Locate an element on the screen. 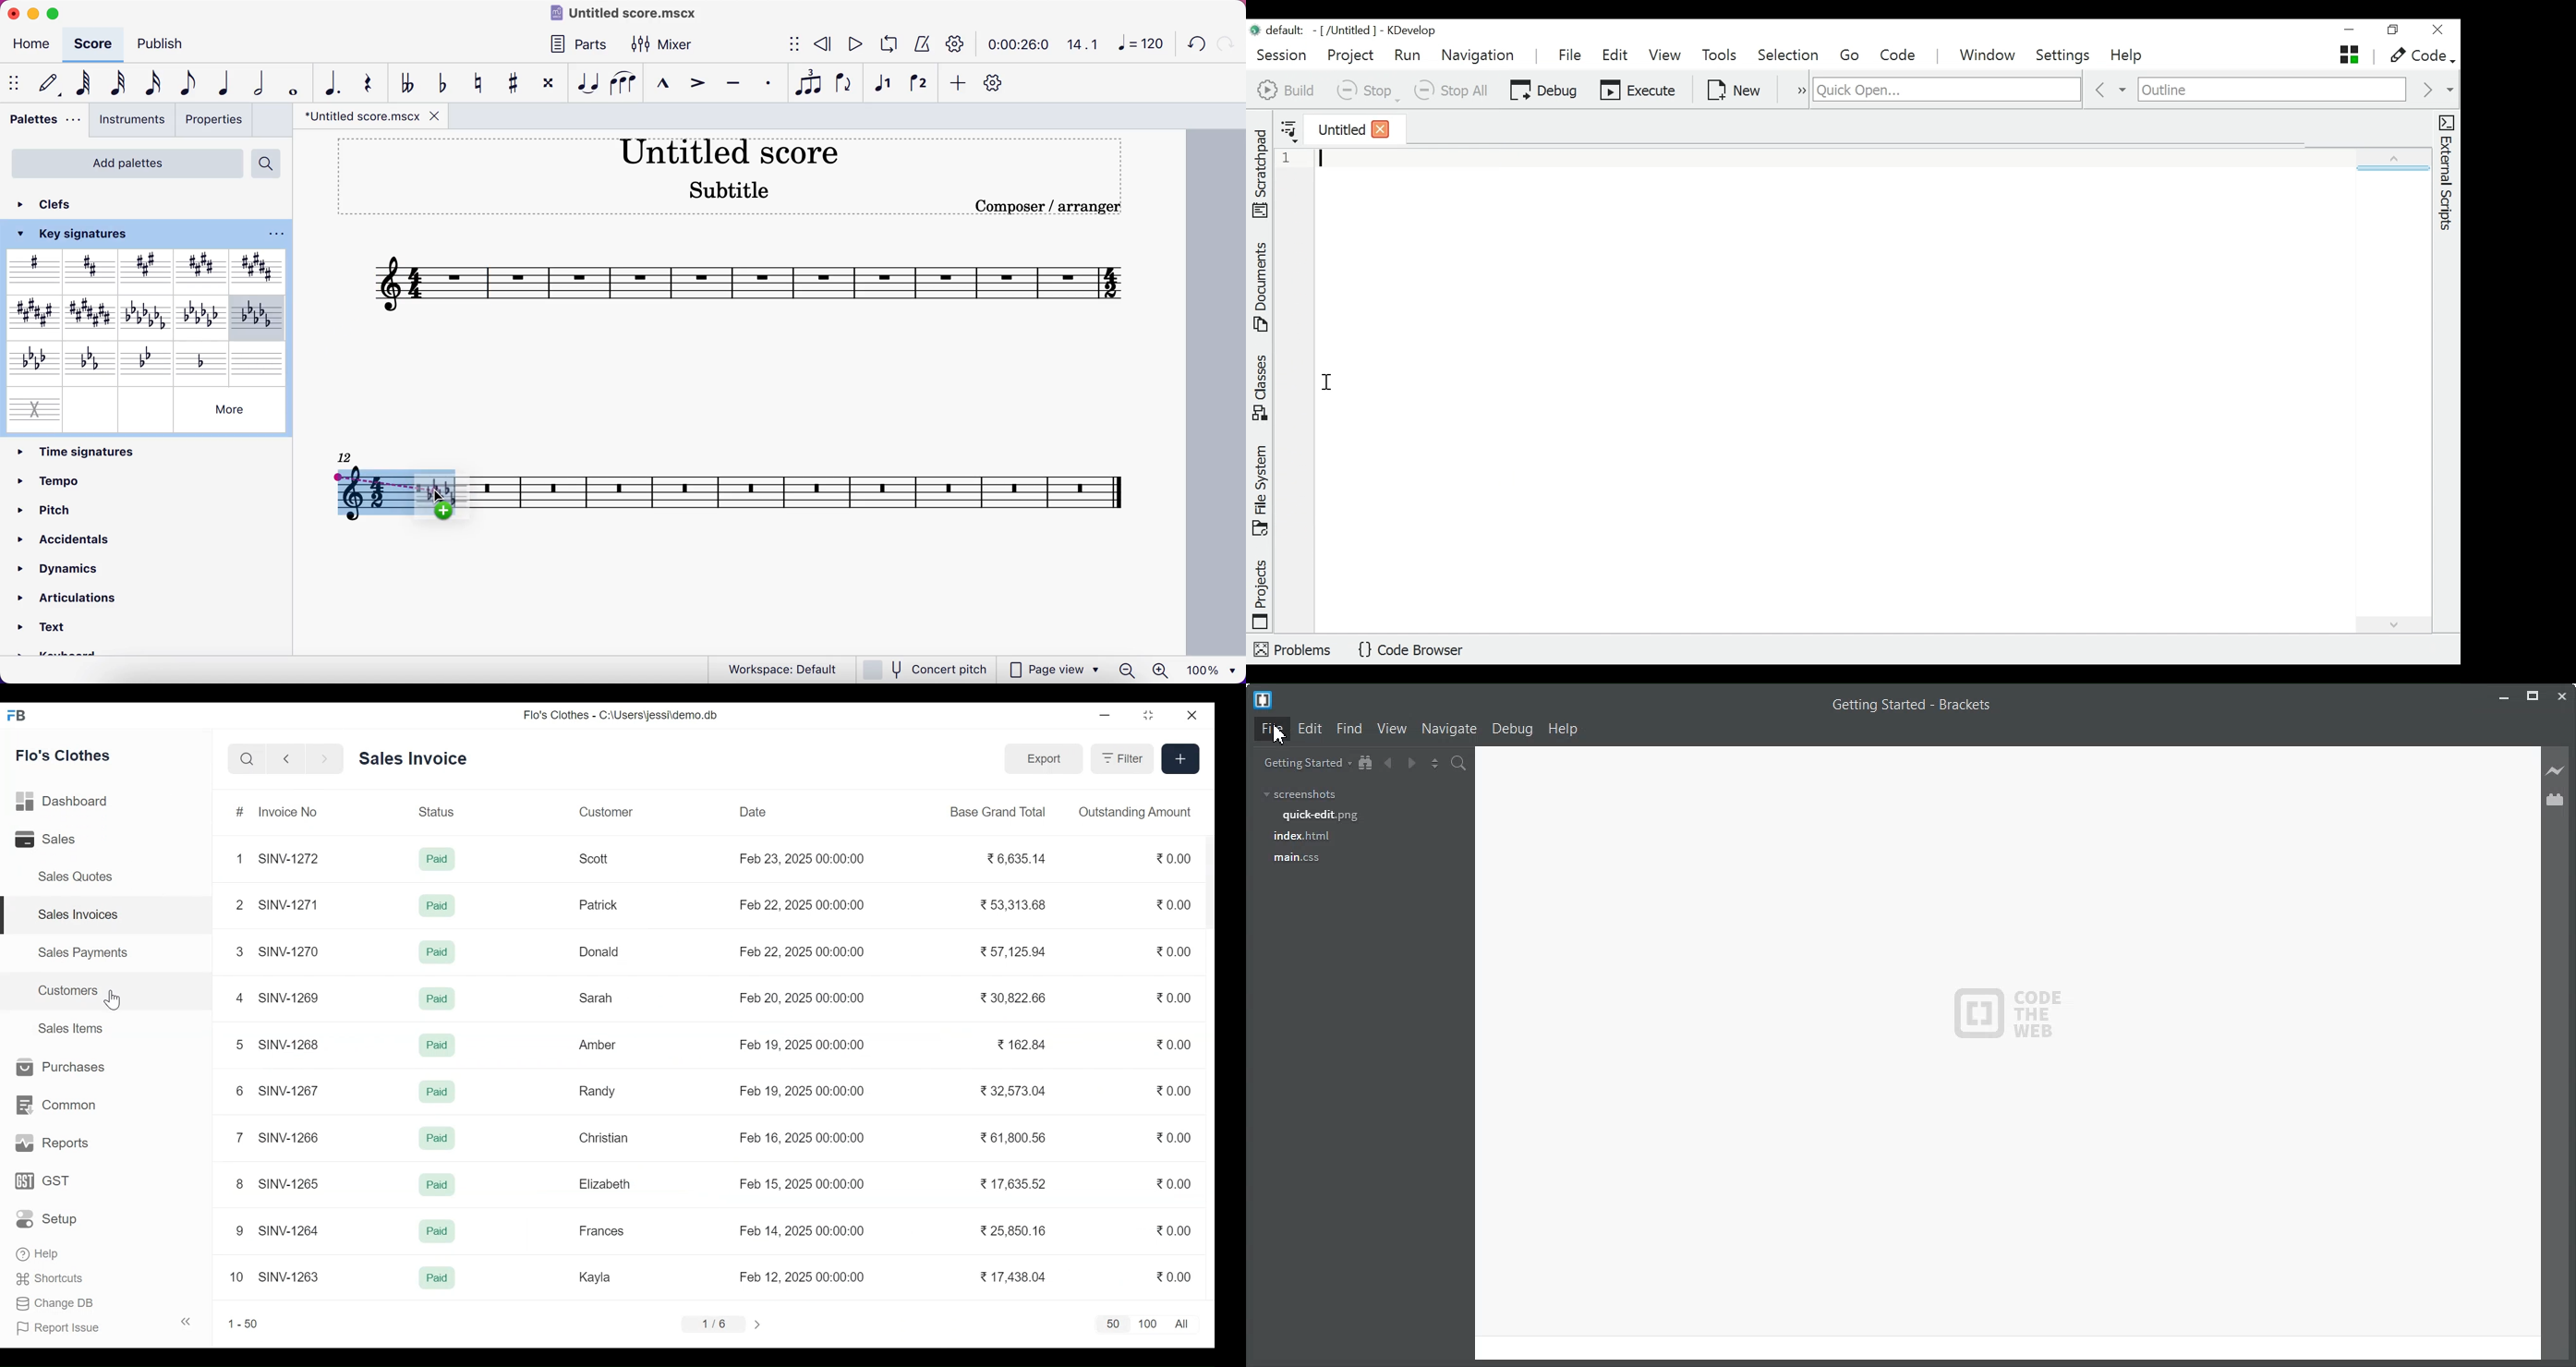 The width and height of the screenshot is (2576, 1372). 8 is located at coordinates (240, 1184).